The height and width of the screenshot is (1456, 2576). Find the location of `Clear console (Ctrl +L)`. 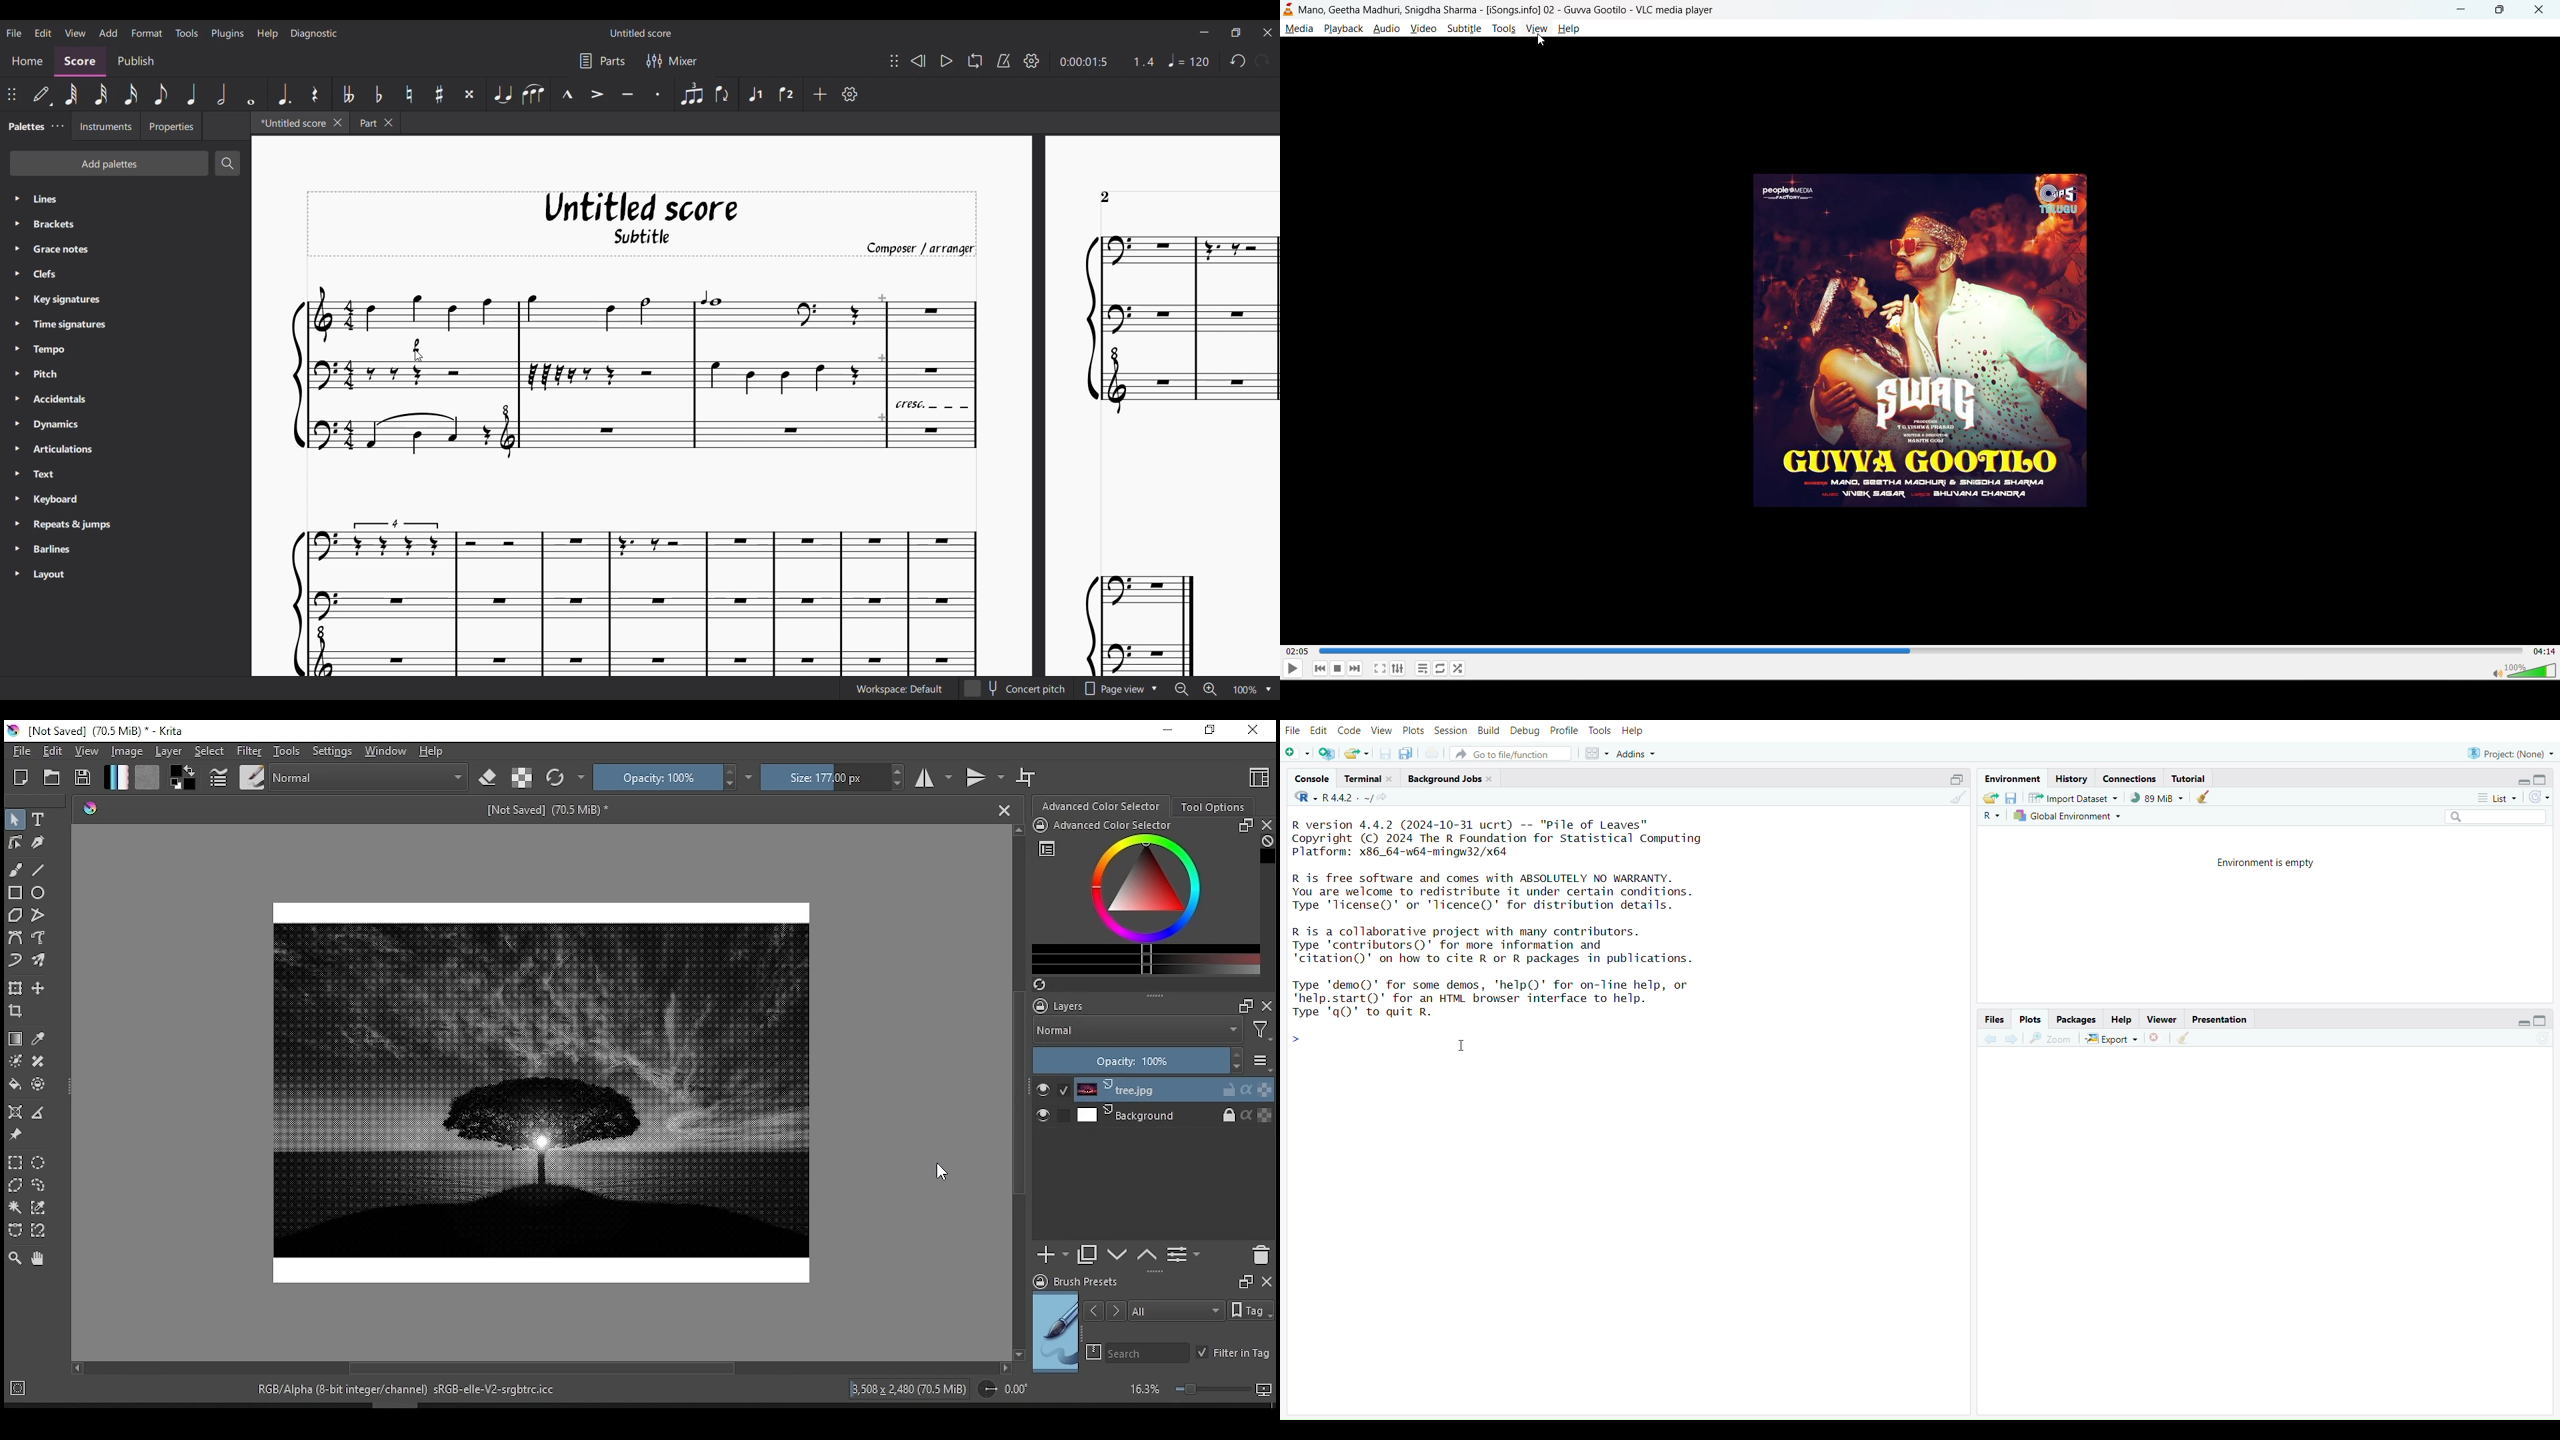

Clear console (Ctrl +L) is located at coordinates (1955, 799).